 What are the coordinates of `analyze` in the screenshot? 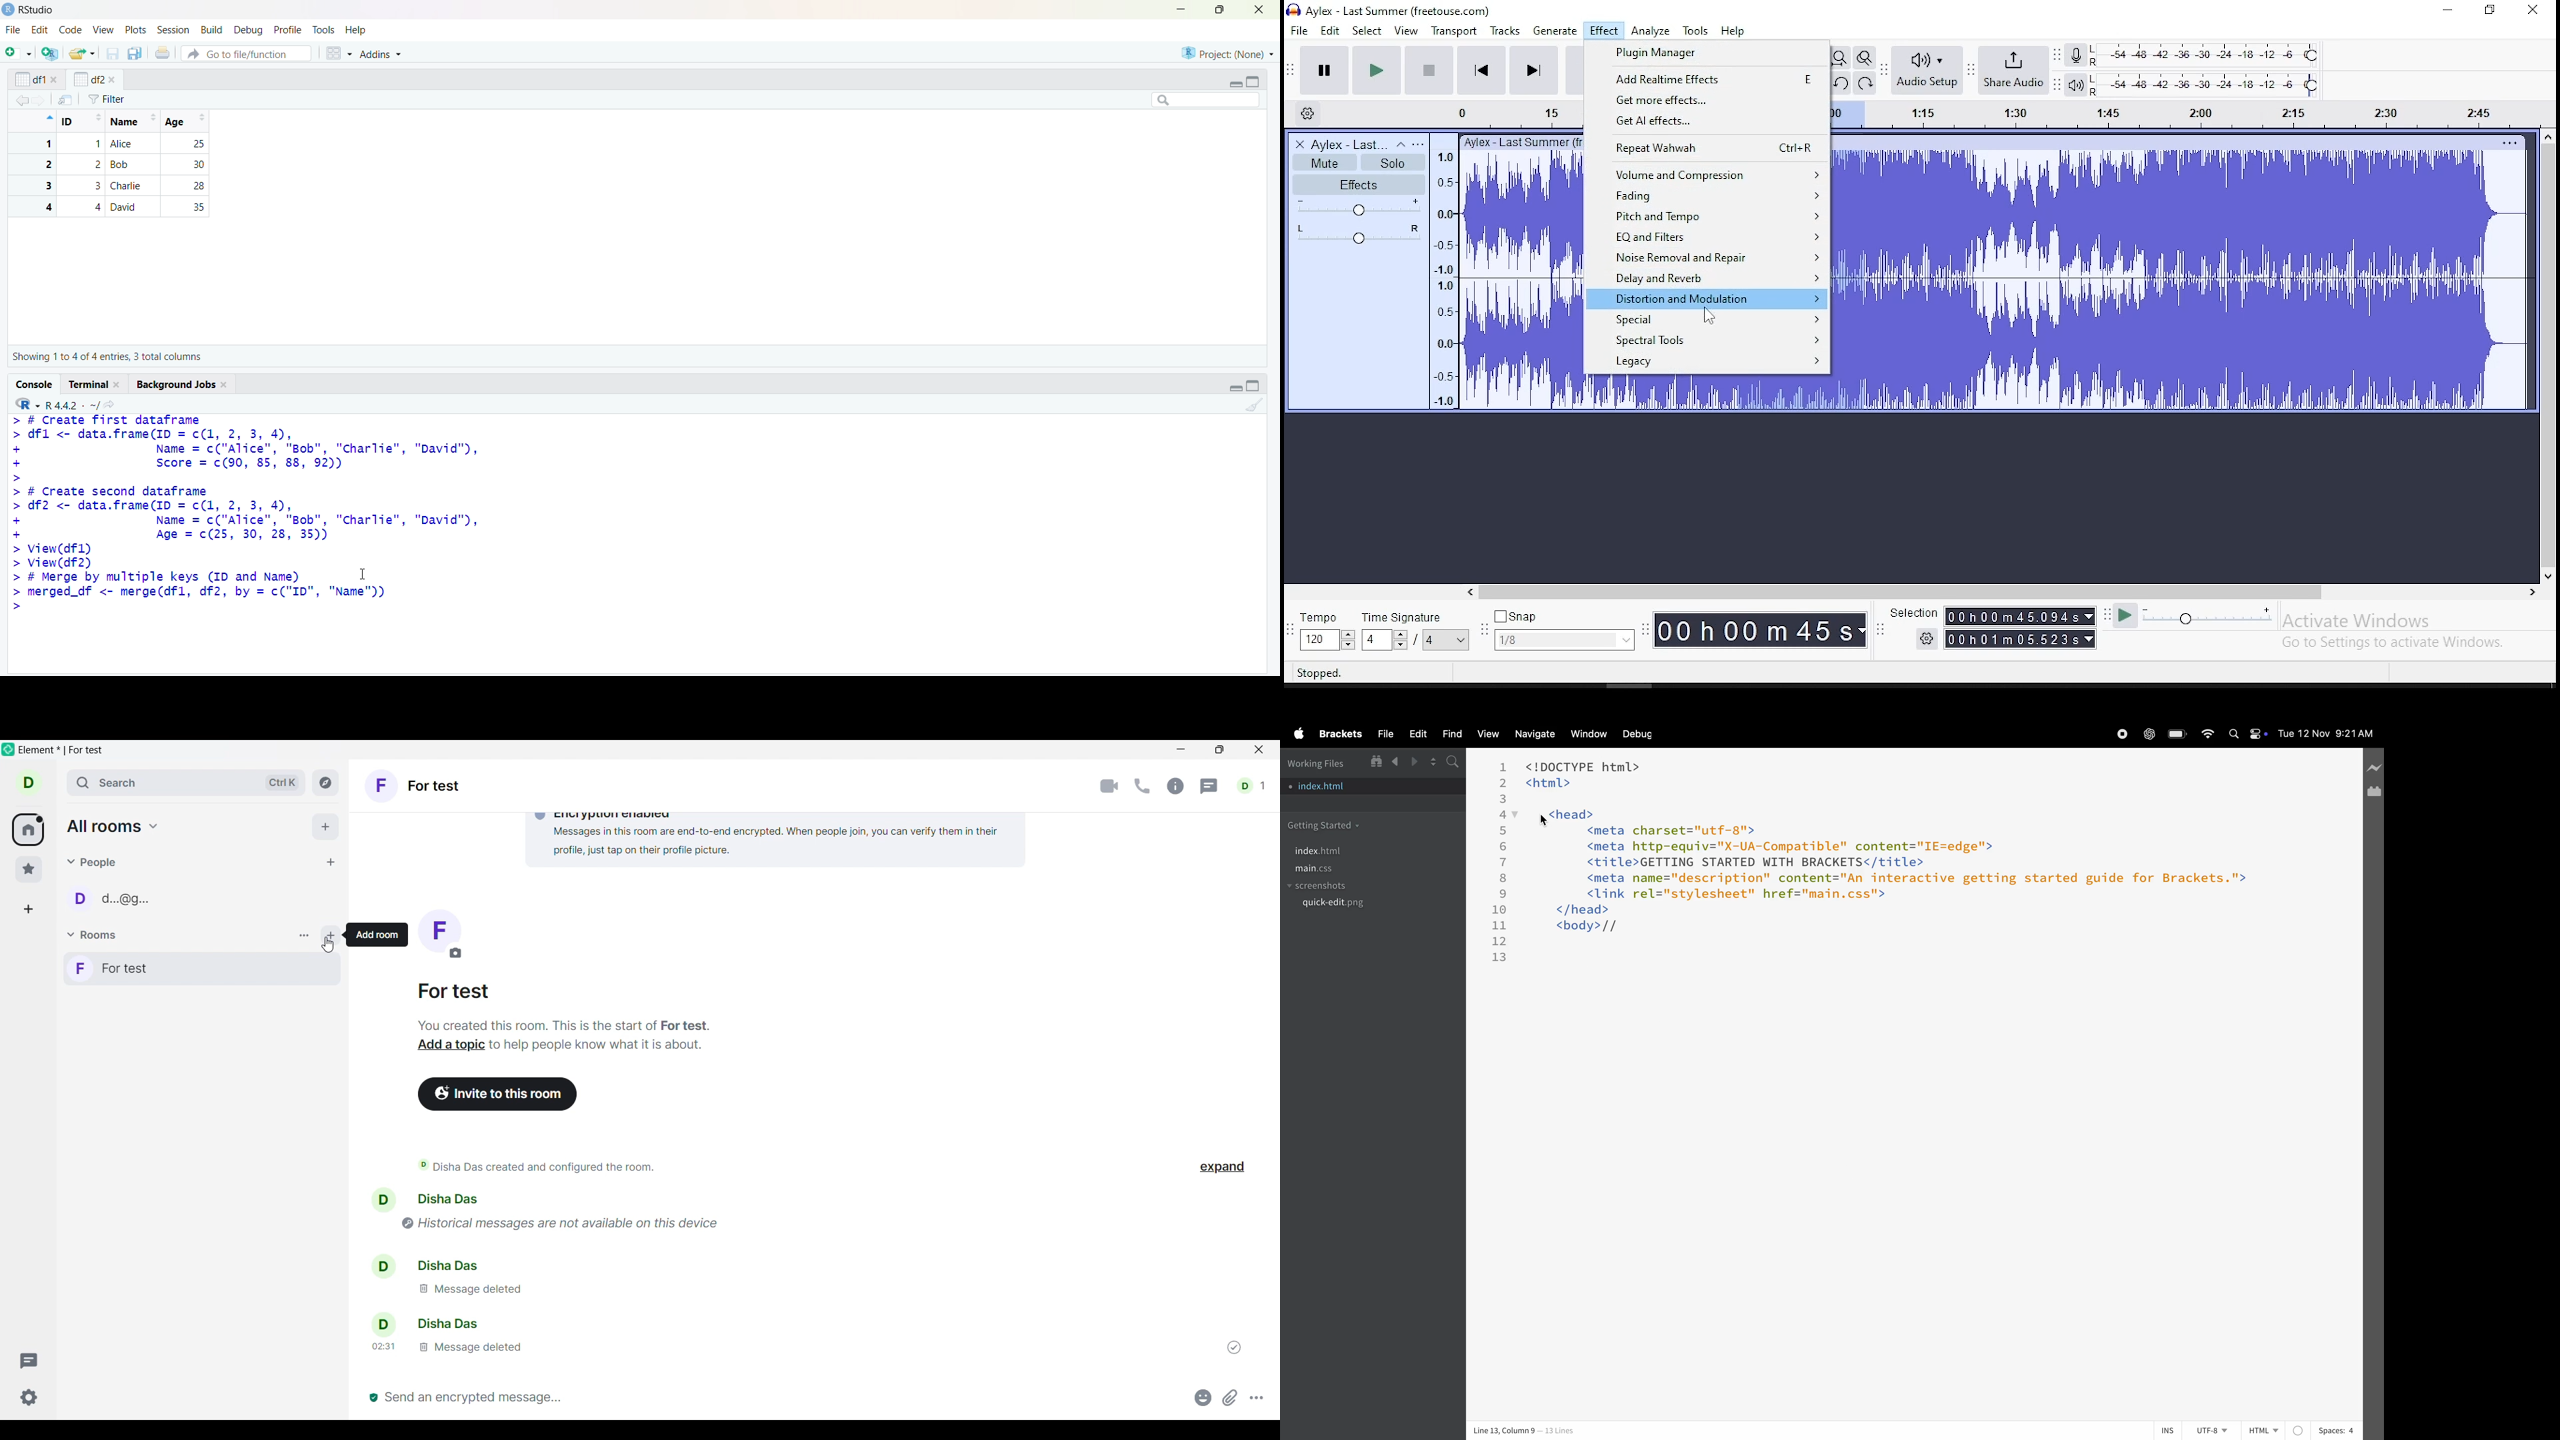 It's located at (1652, 31).